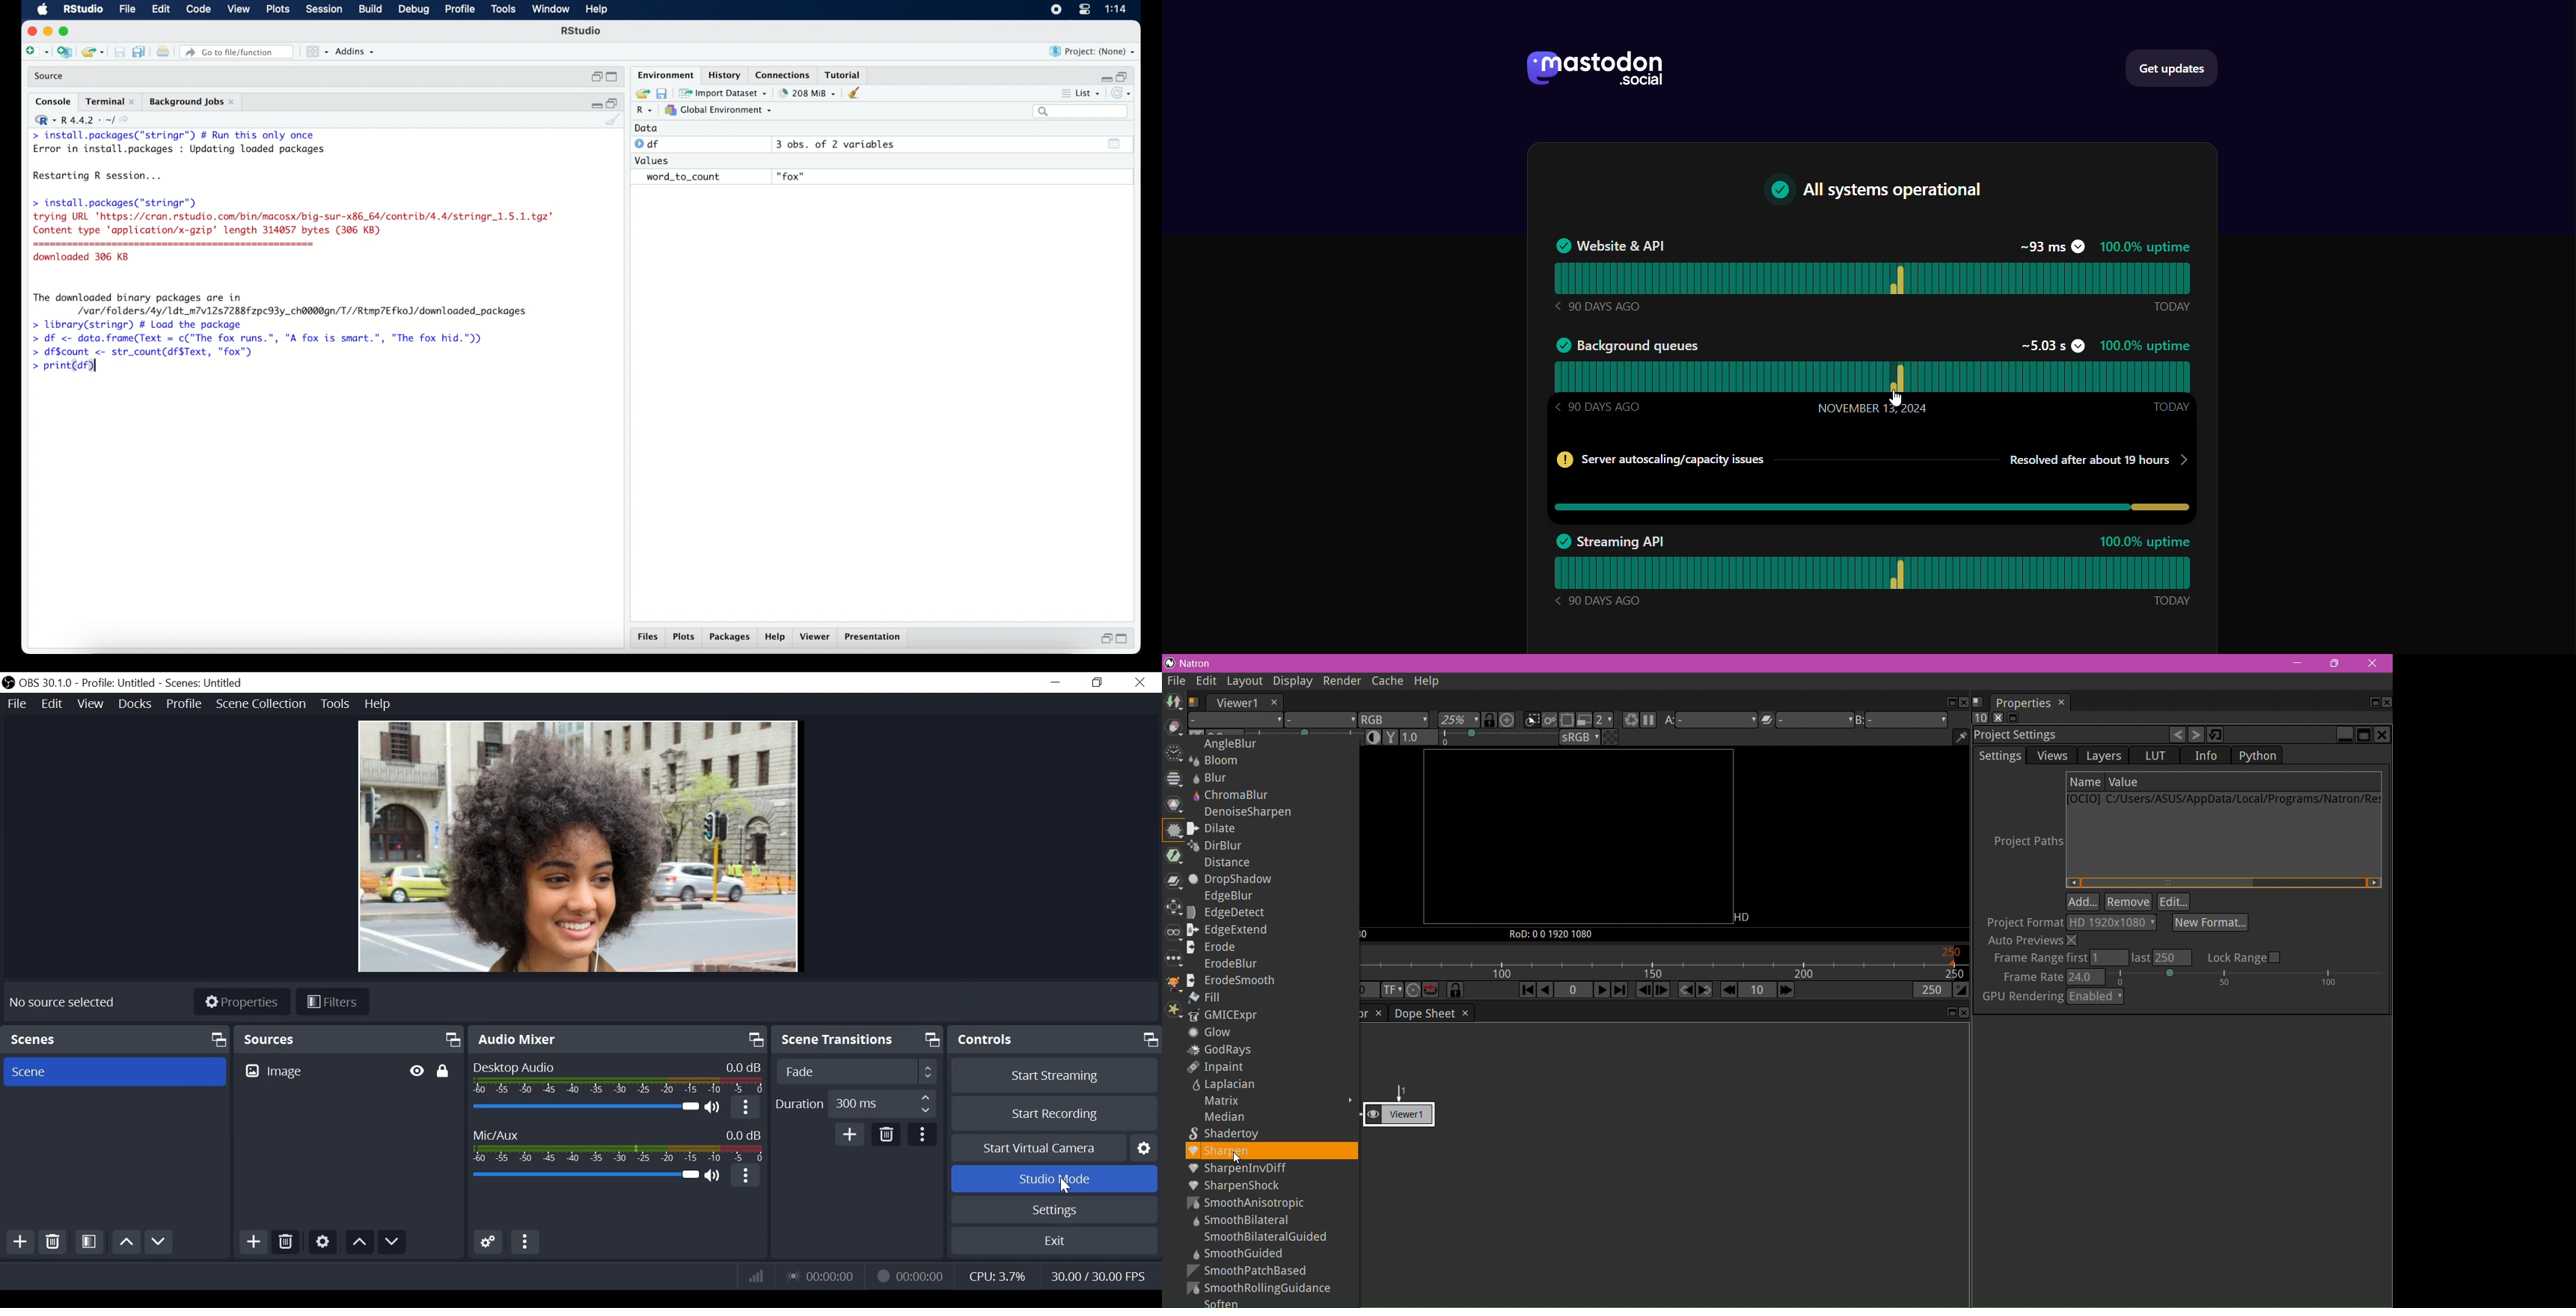 This screenshot has width=2576, height=1316. Describe the element at coordinates (889, 1135) in the screenshot. I see `Delete` at that location.